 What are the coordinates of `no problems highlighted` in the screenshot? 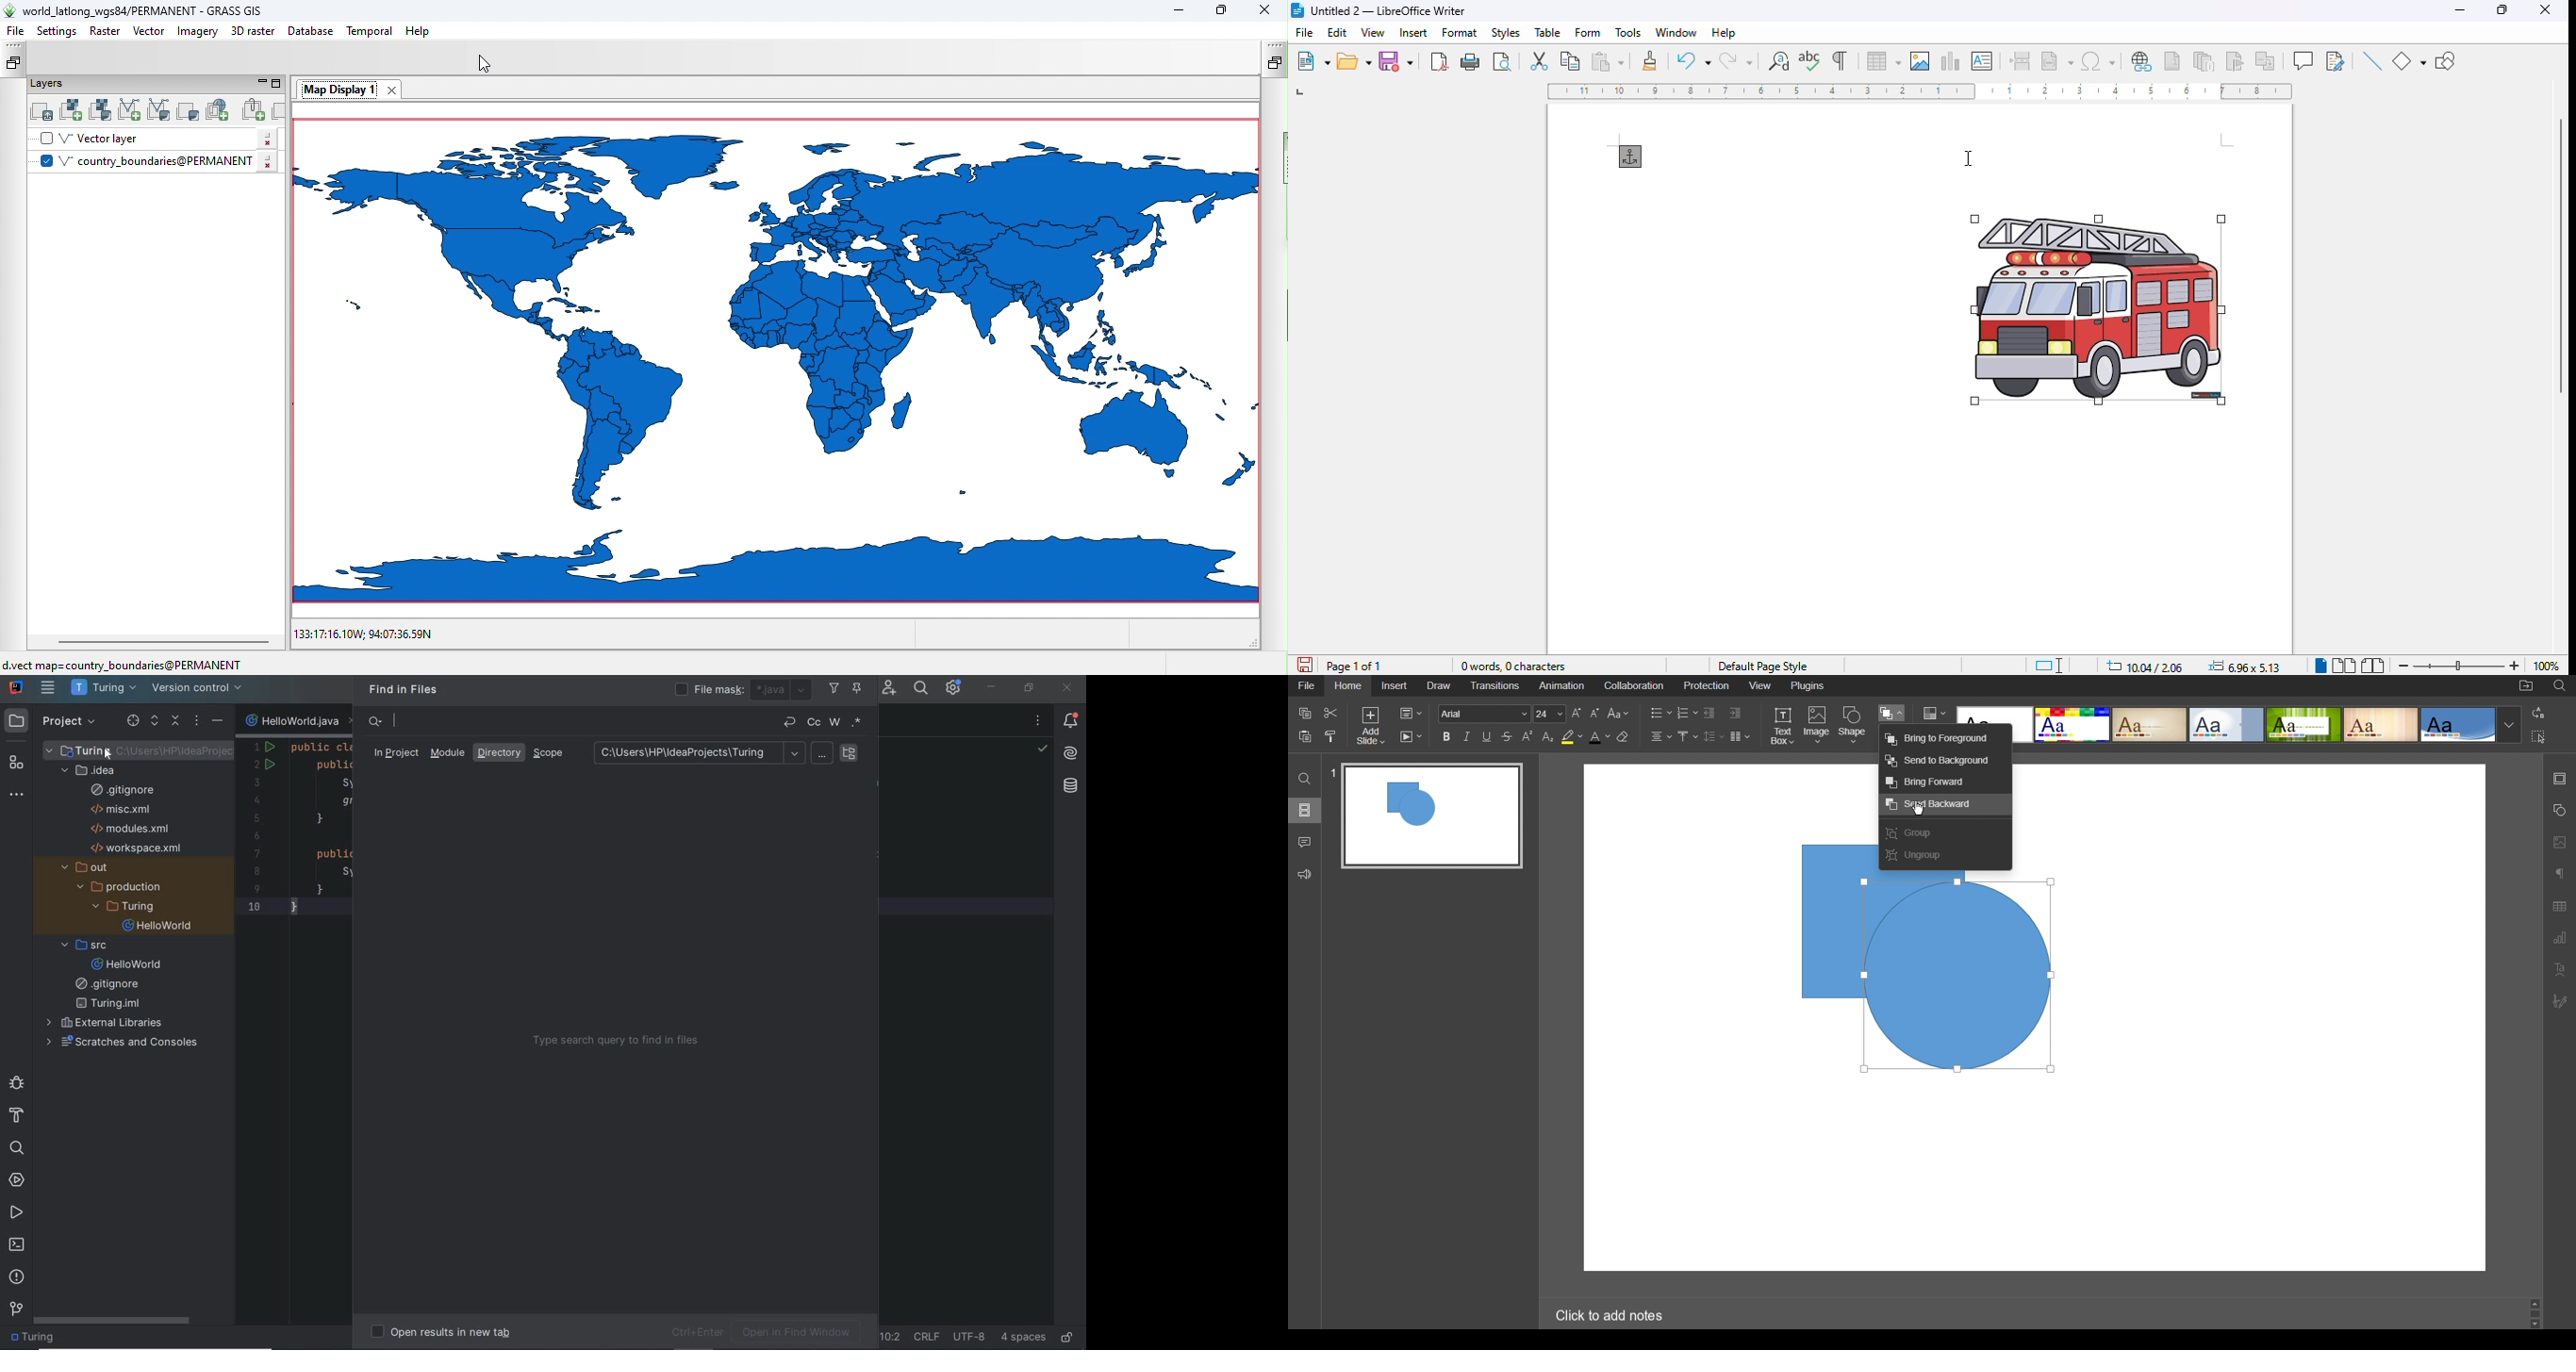 It's located at (1043, 749).